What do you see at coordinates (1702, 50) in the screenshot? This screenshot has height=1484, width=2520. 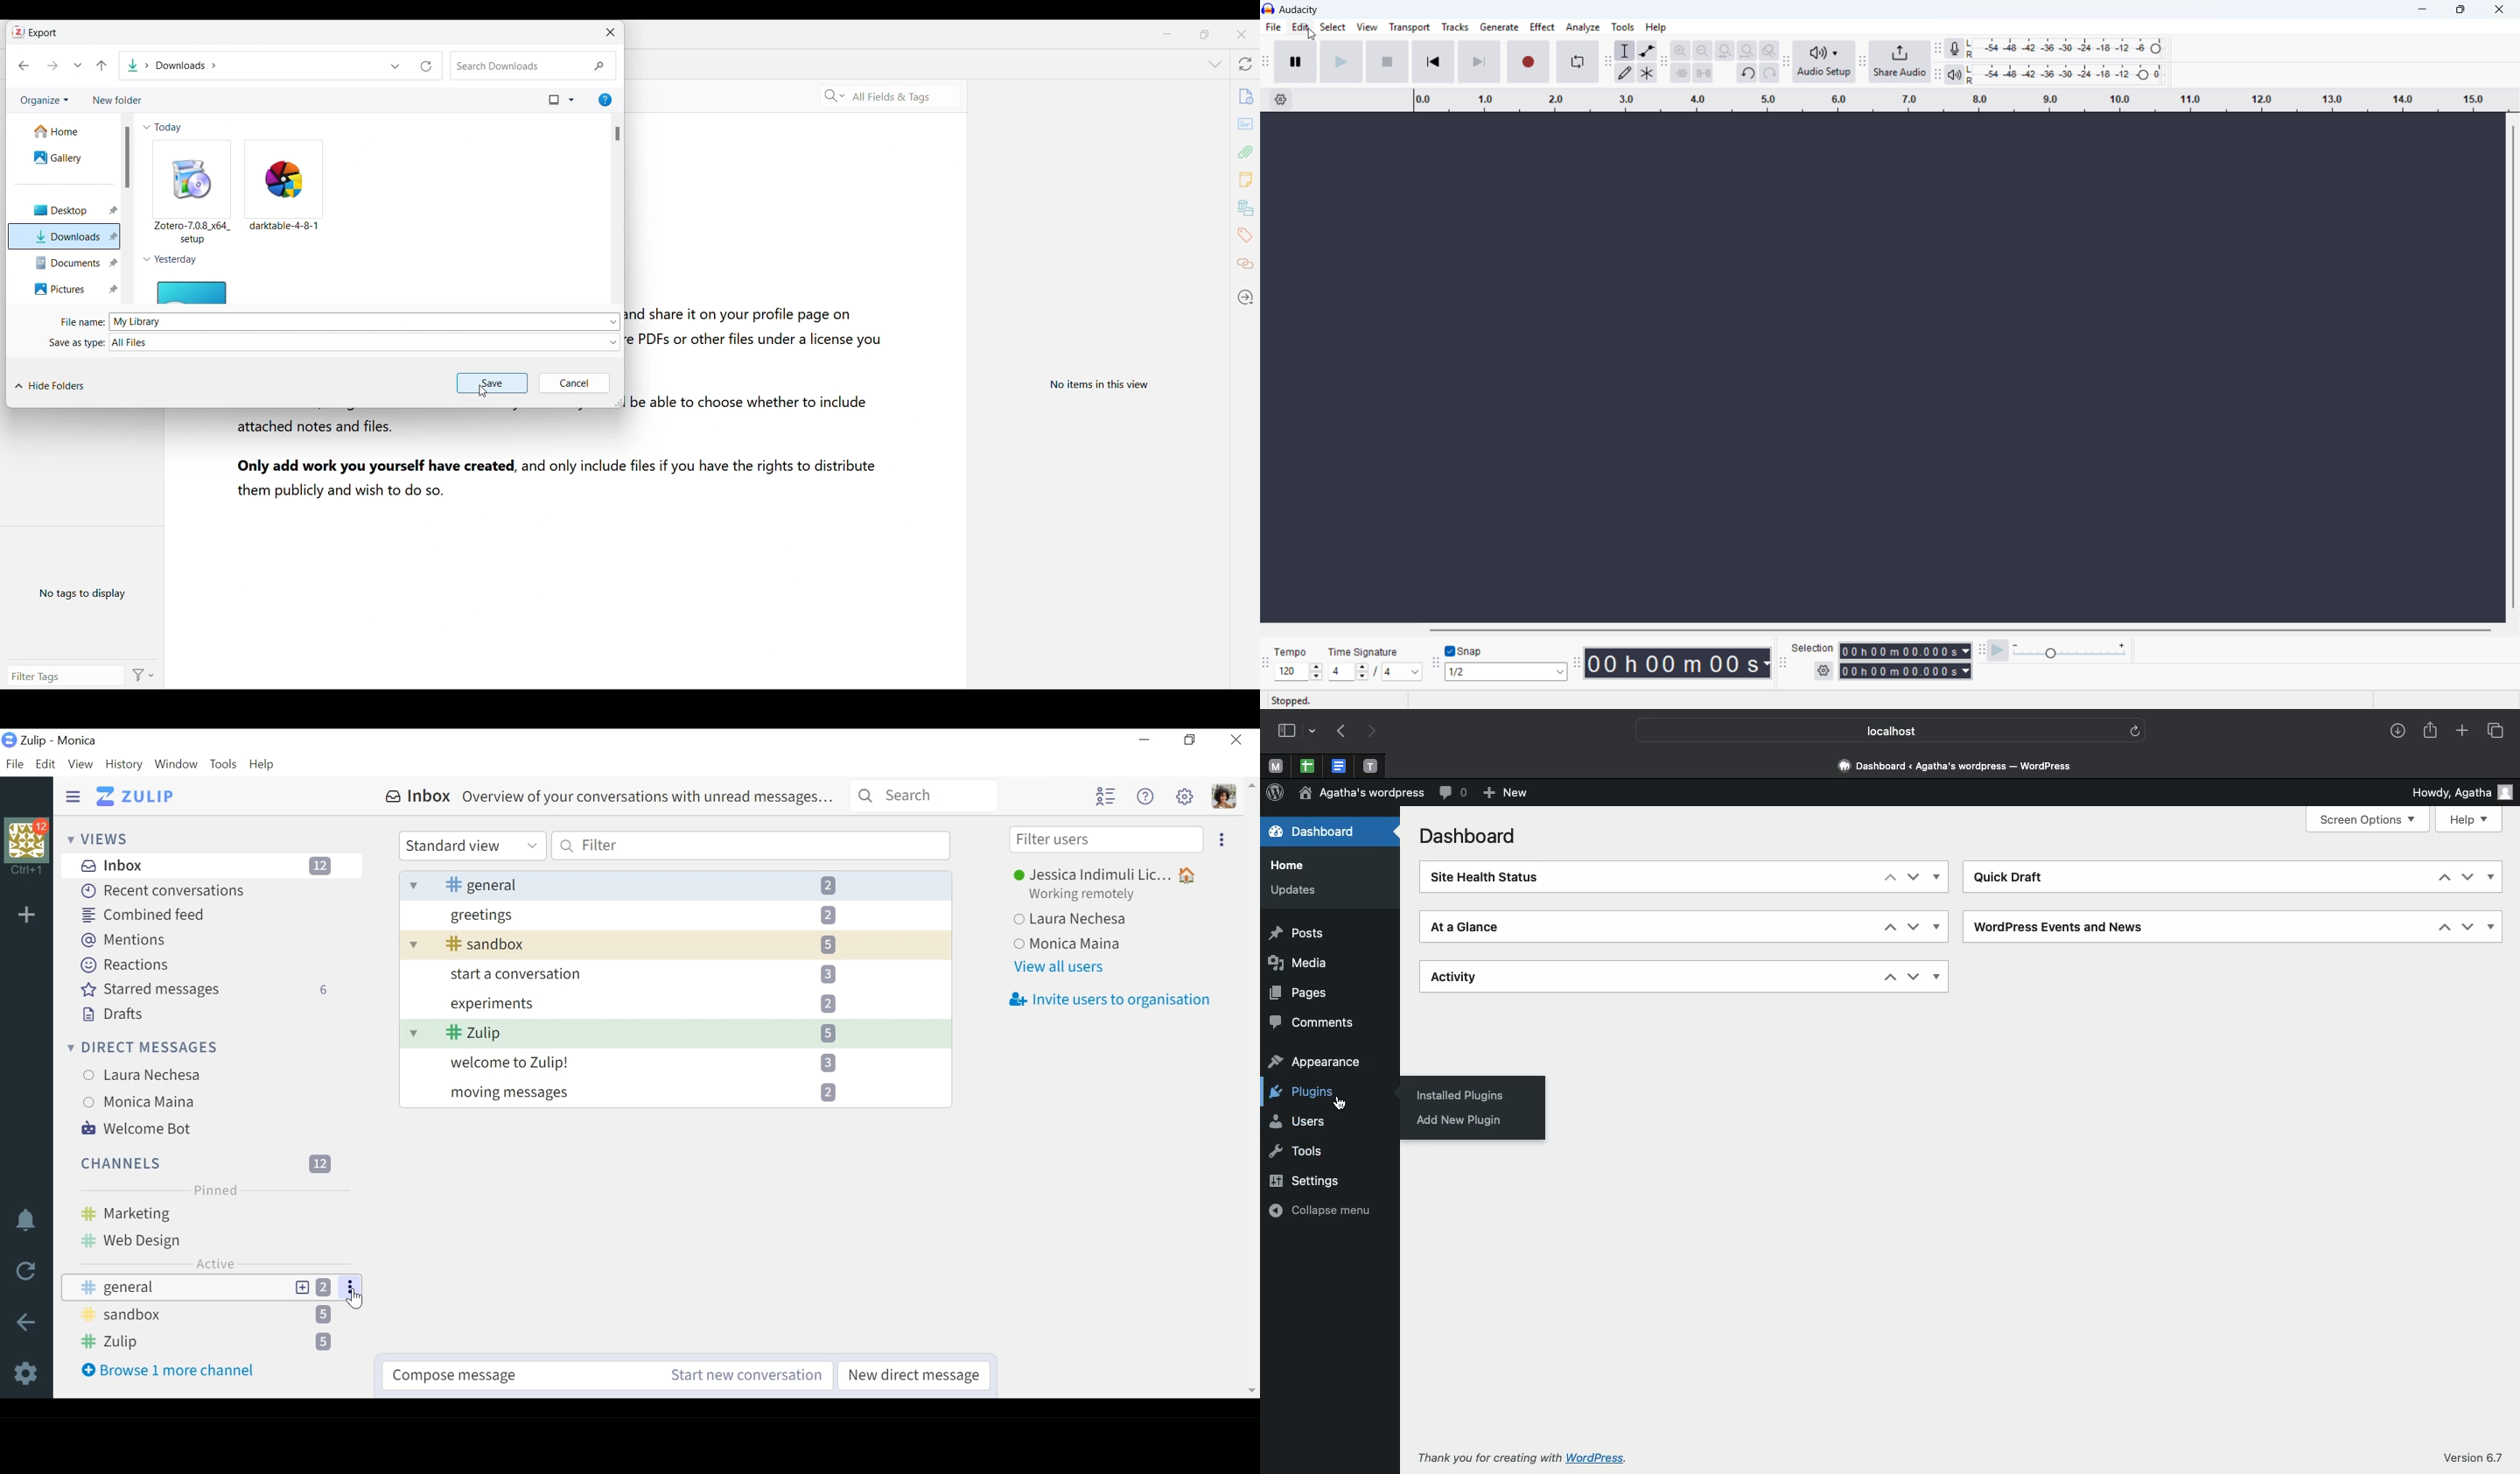 I see `zoom out` at bounding box center [1702, 50].